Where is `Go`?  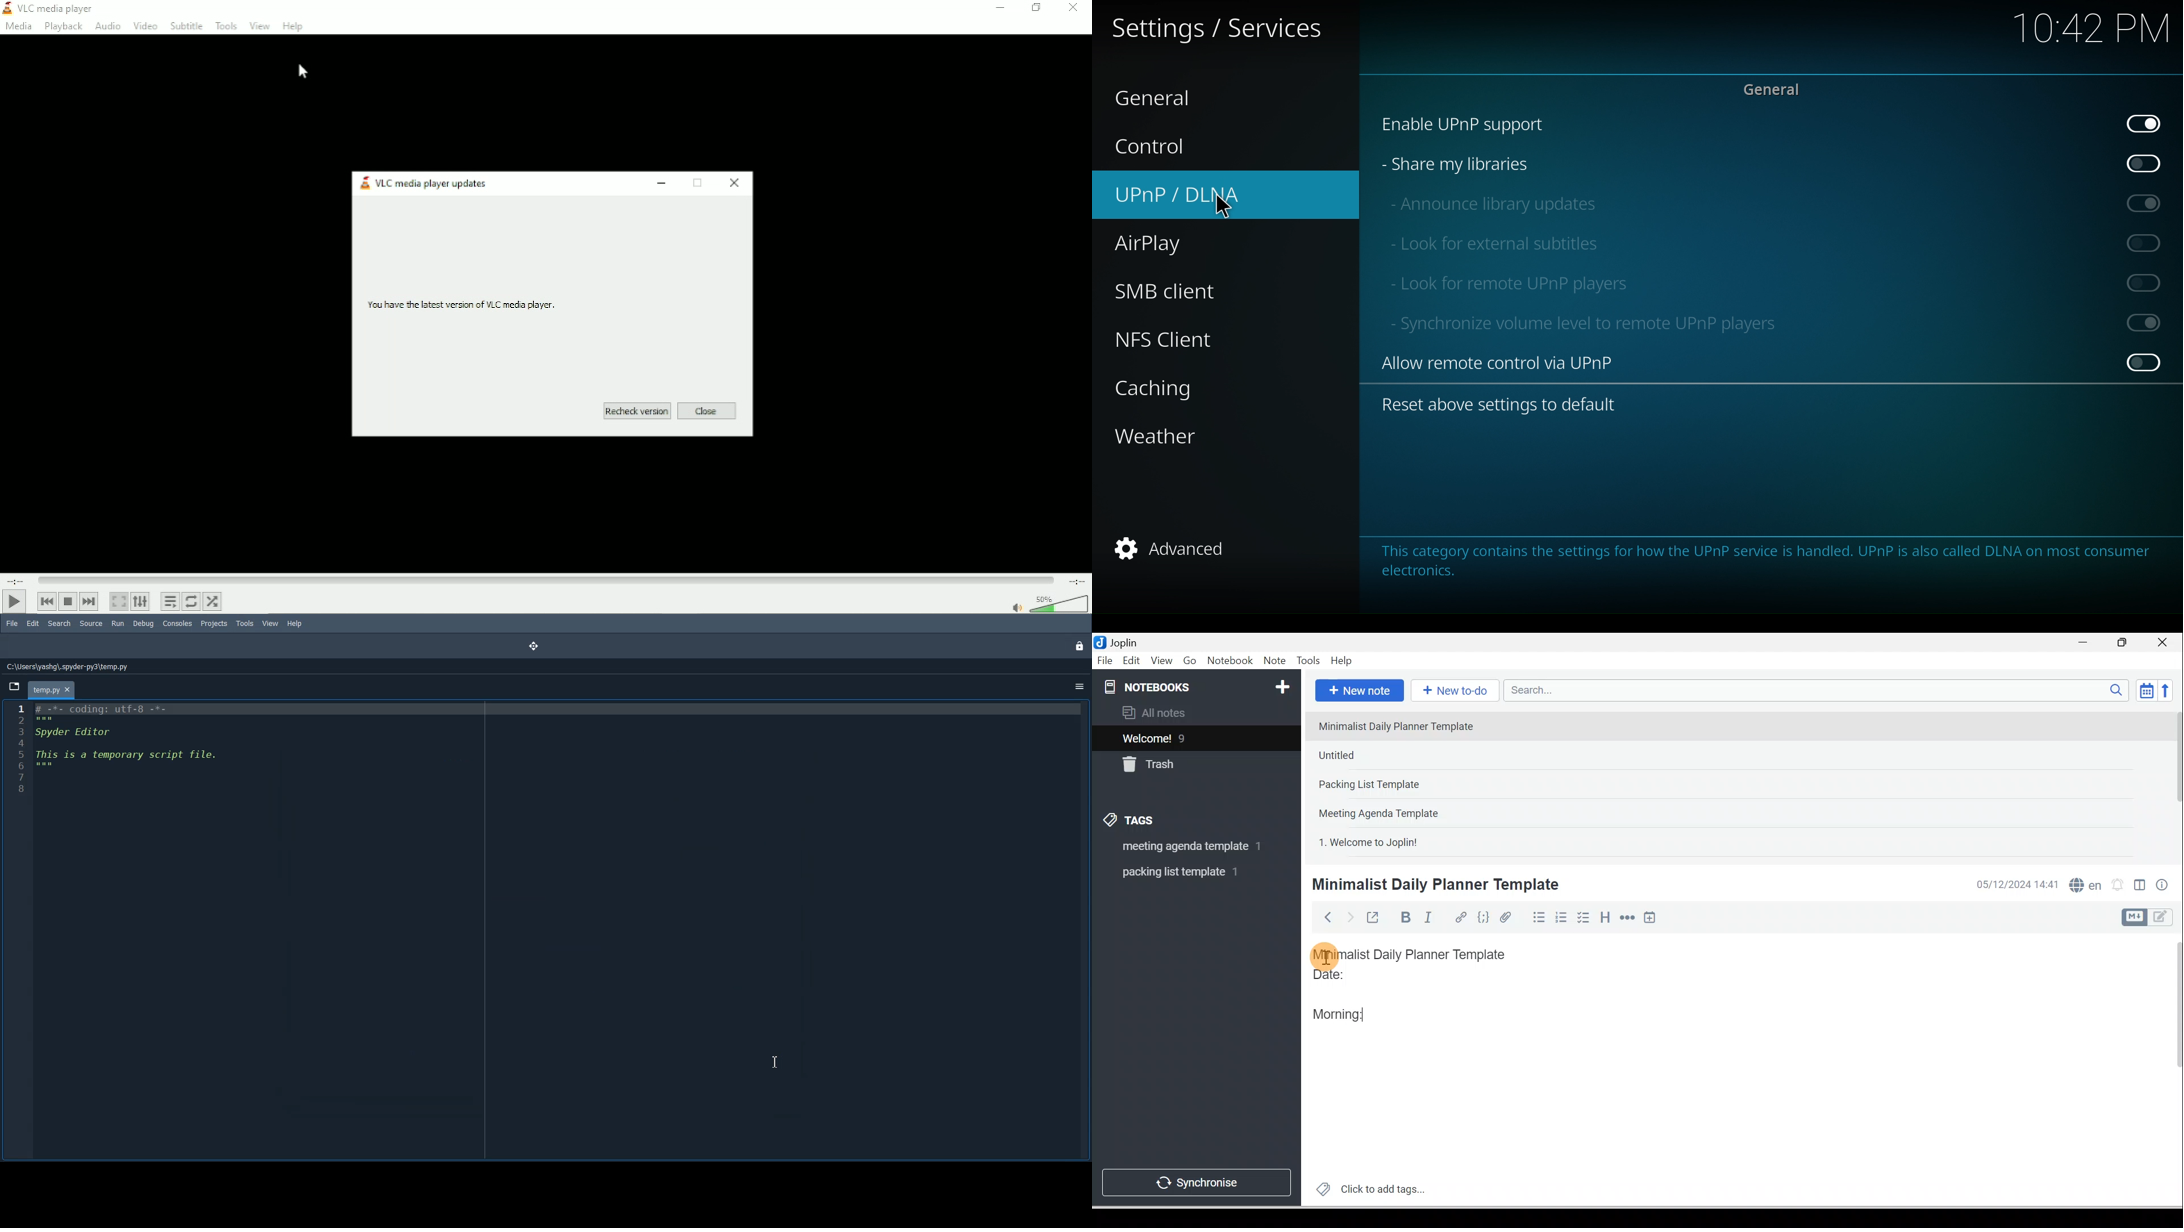
Go is located at coordinates (1191, 661).